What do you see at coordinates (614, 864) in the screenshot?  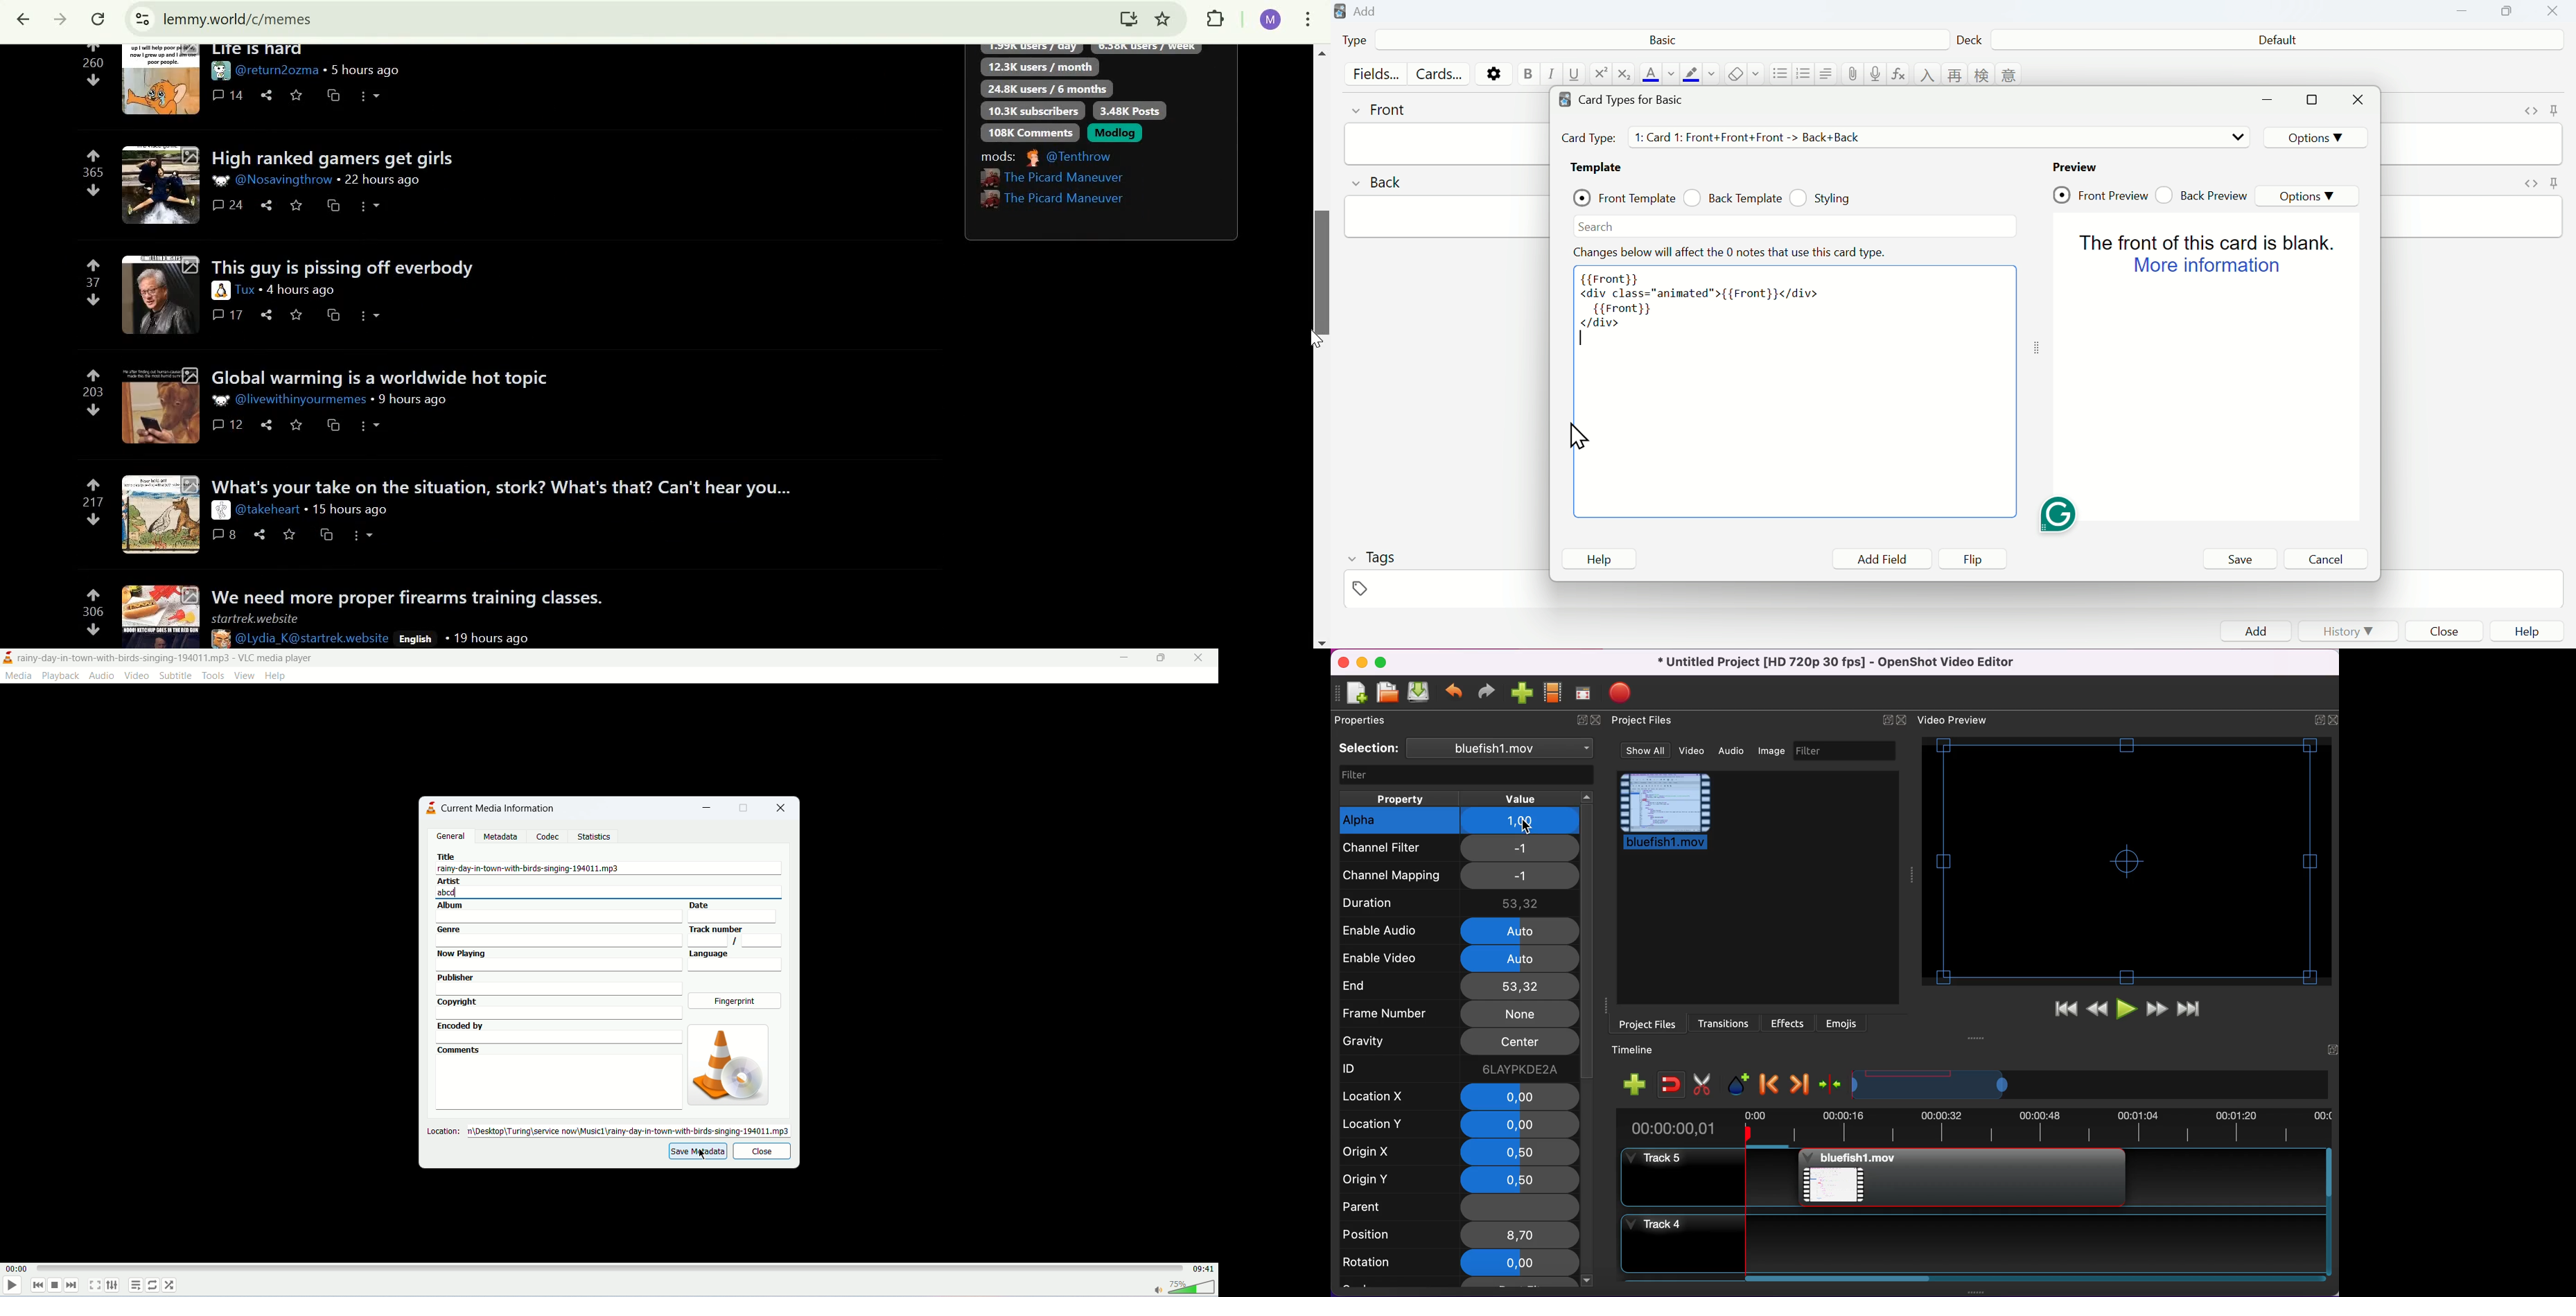 I see `title` at bounding box center [614, 864].